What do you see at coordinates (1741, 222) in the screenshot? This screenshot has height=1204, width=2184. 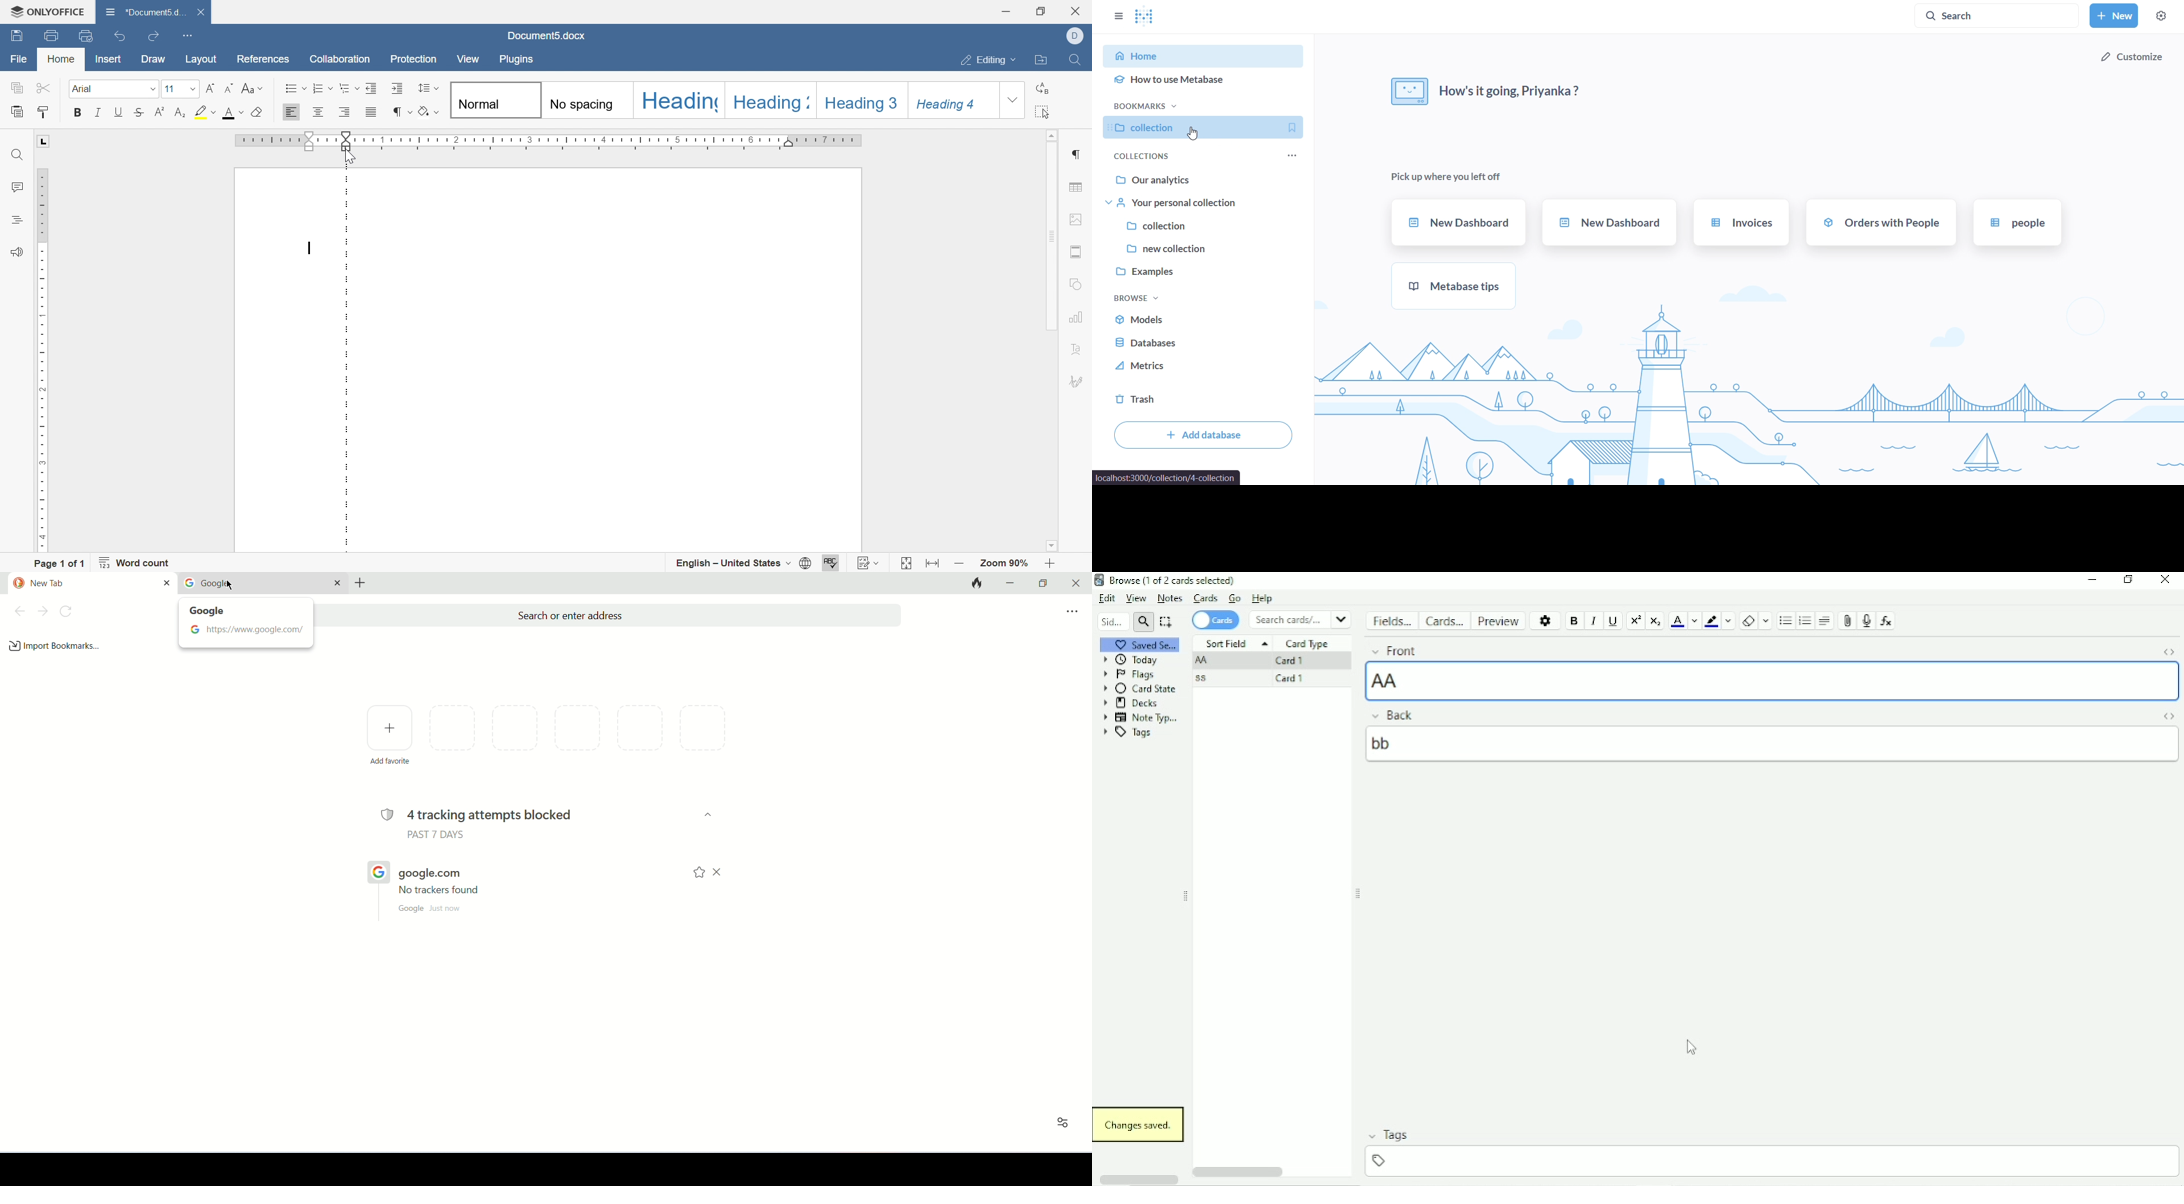 I see `invoices` at bounding box center [1741, 222].